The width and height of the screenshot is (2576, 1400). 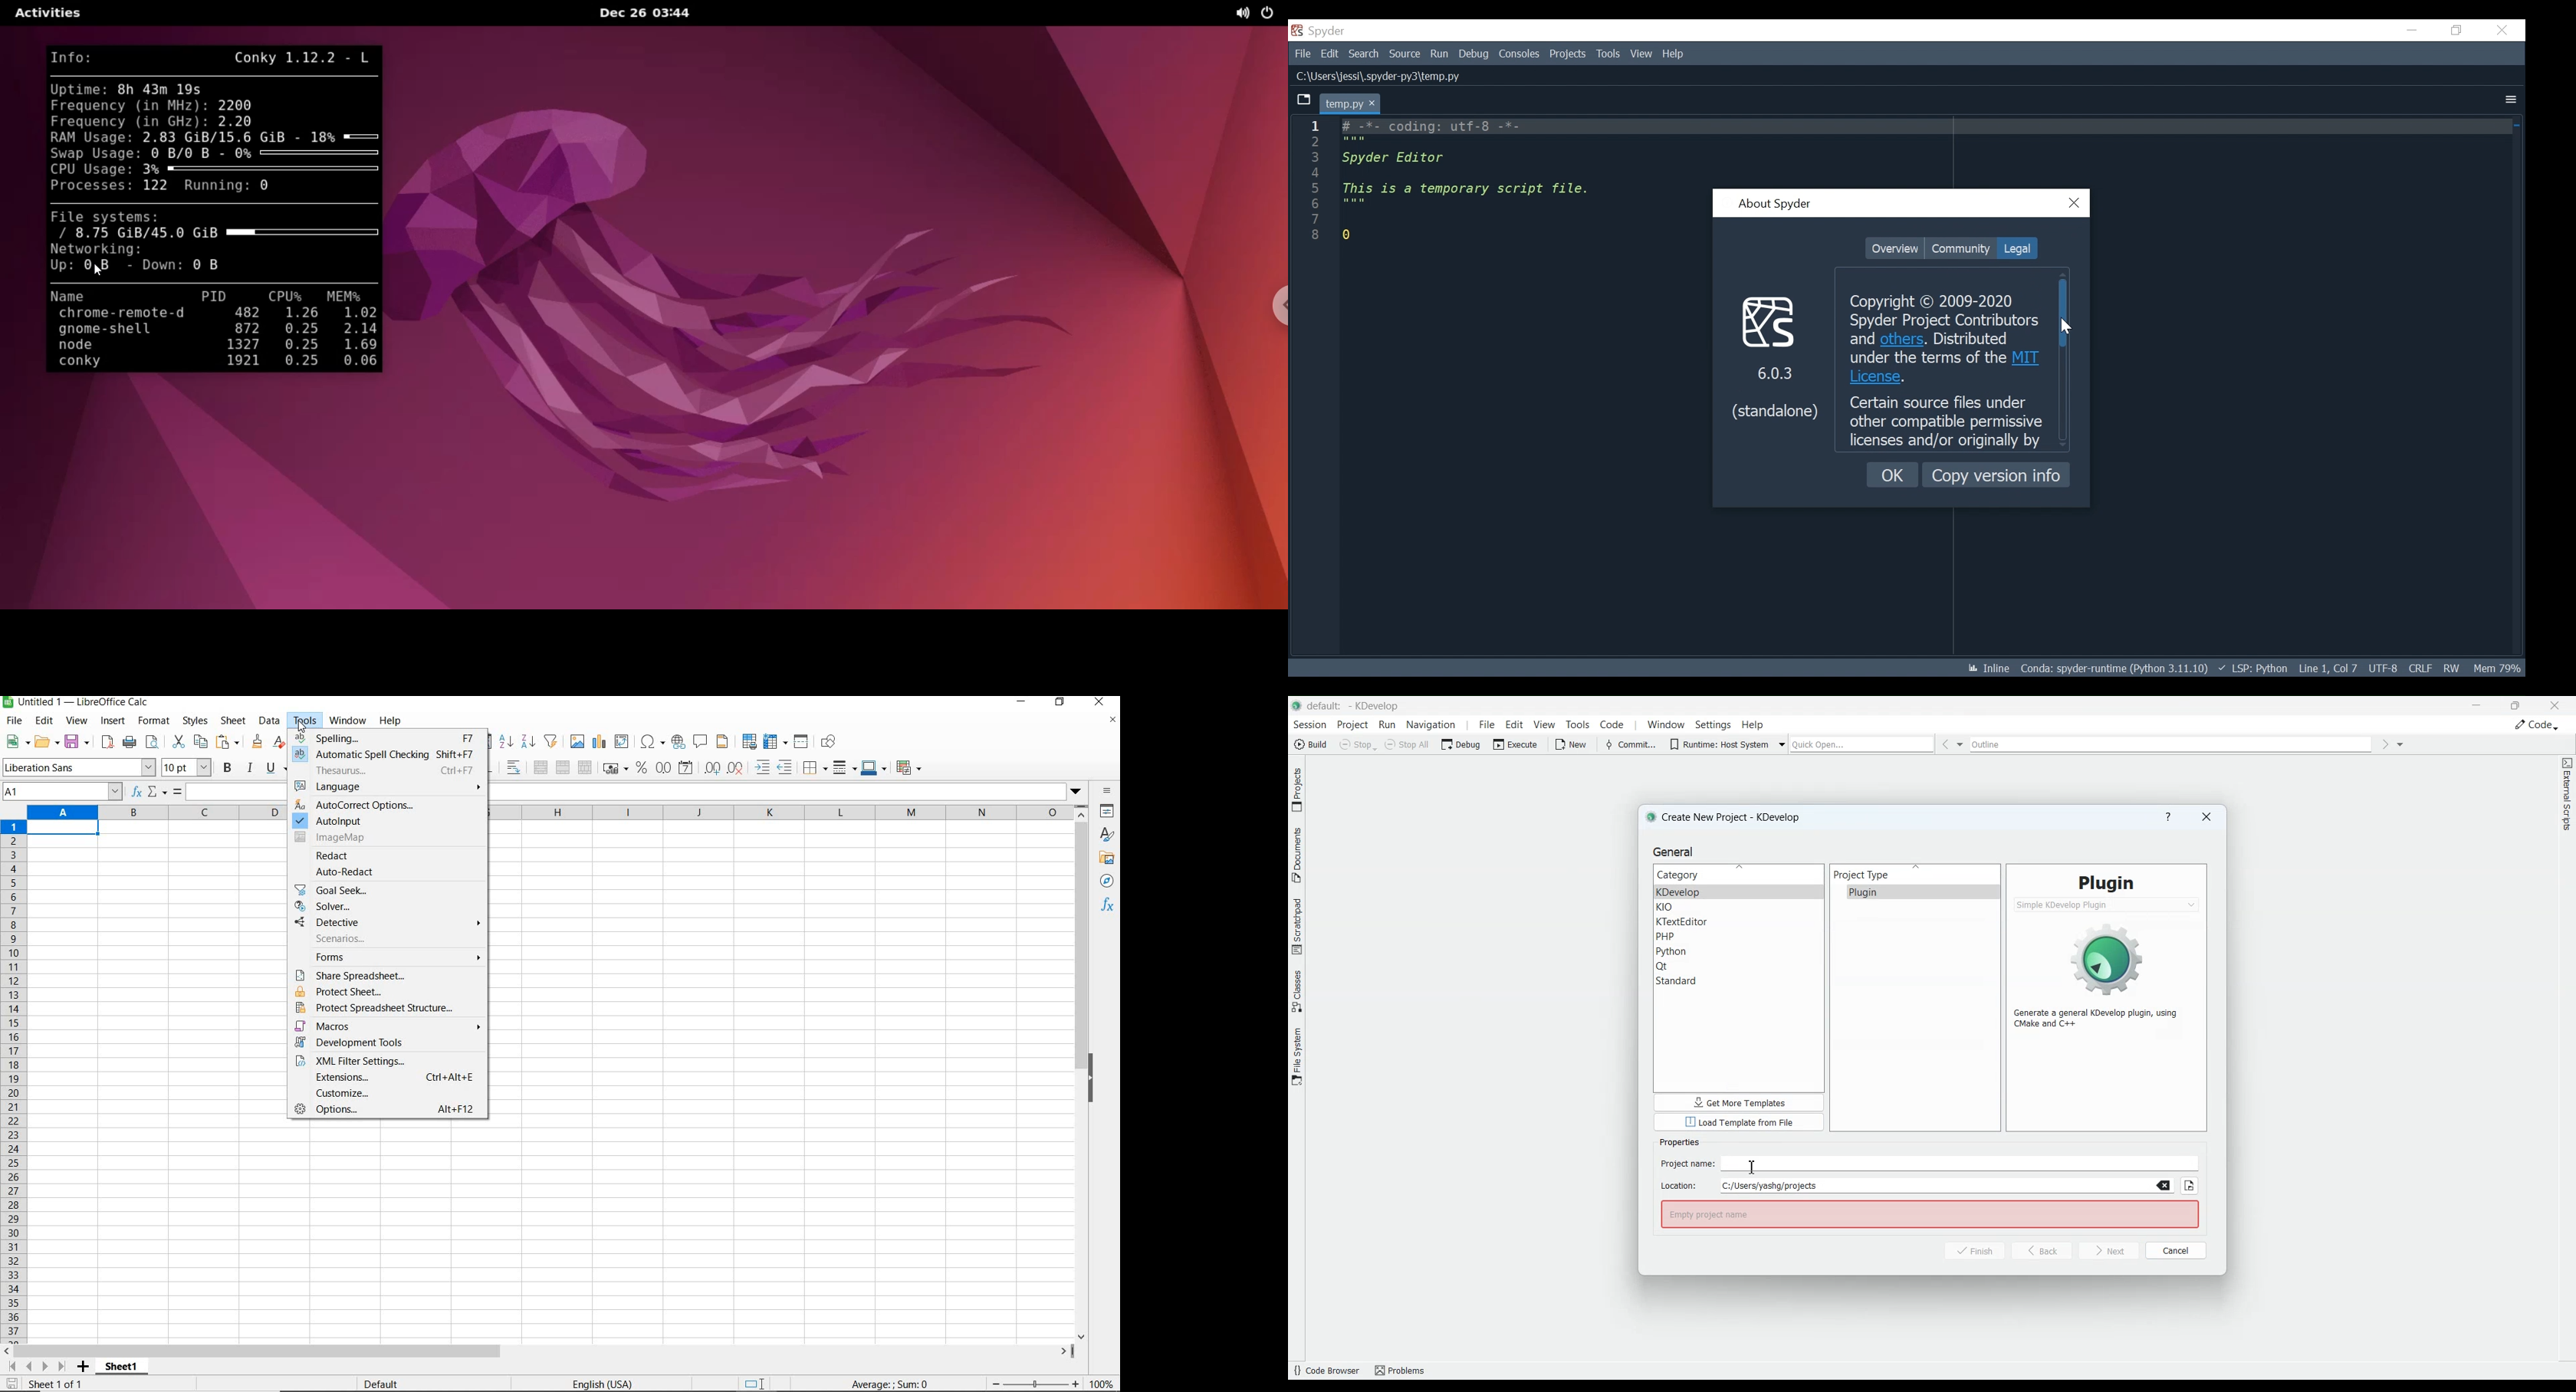 What do you see at coordinates (1080, 1072) in the screenshot?
I see `SCROLLBAR` at bounding box center [1080, 1072].